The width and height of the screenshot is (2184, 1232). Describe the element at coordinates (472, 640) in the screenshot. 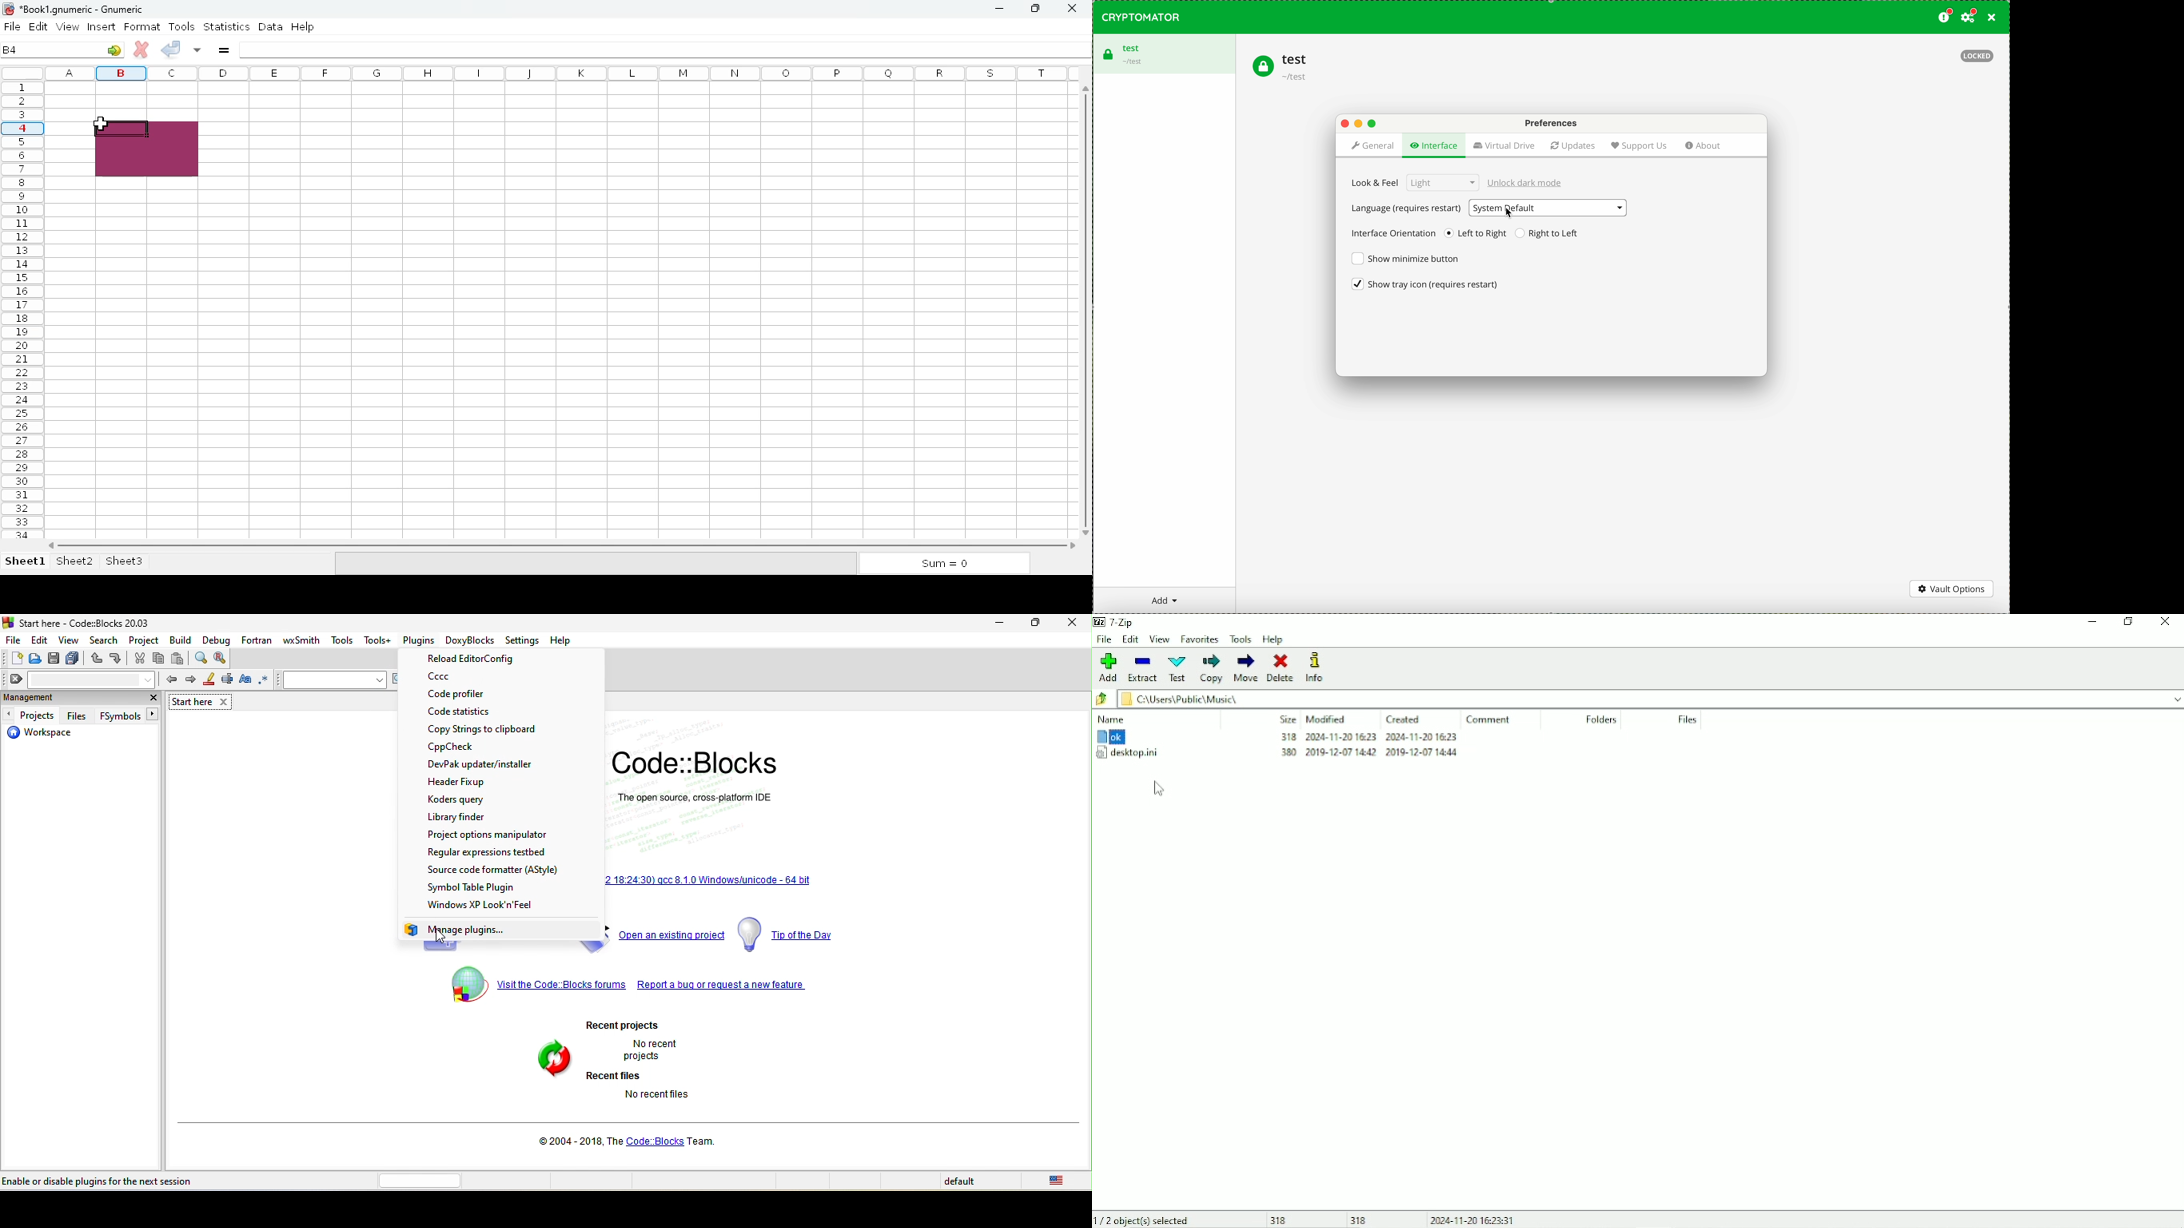

I see `doxyblocks` at that location.